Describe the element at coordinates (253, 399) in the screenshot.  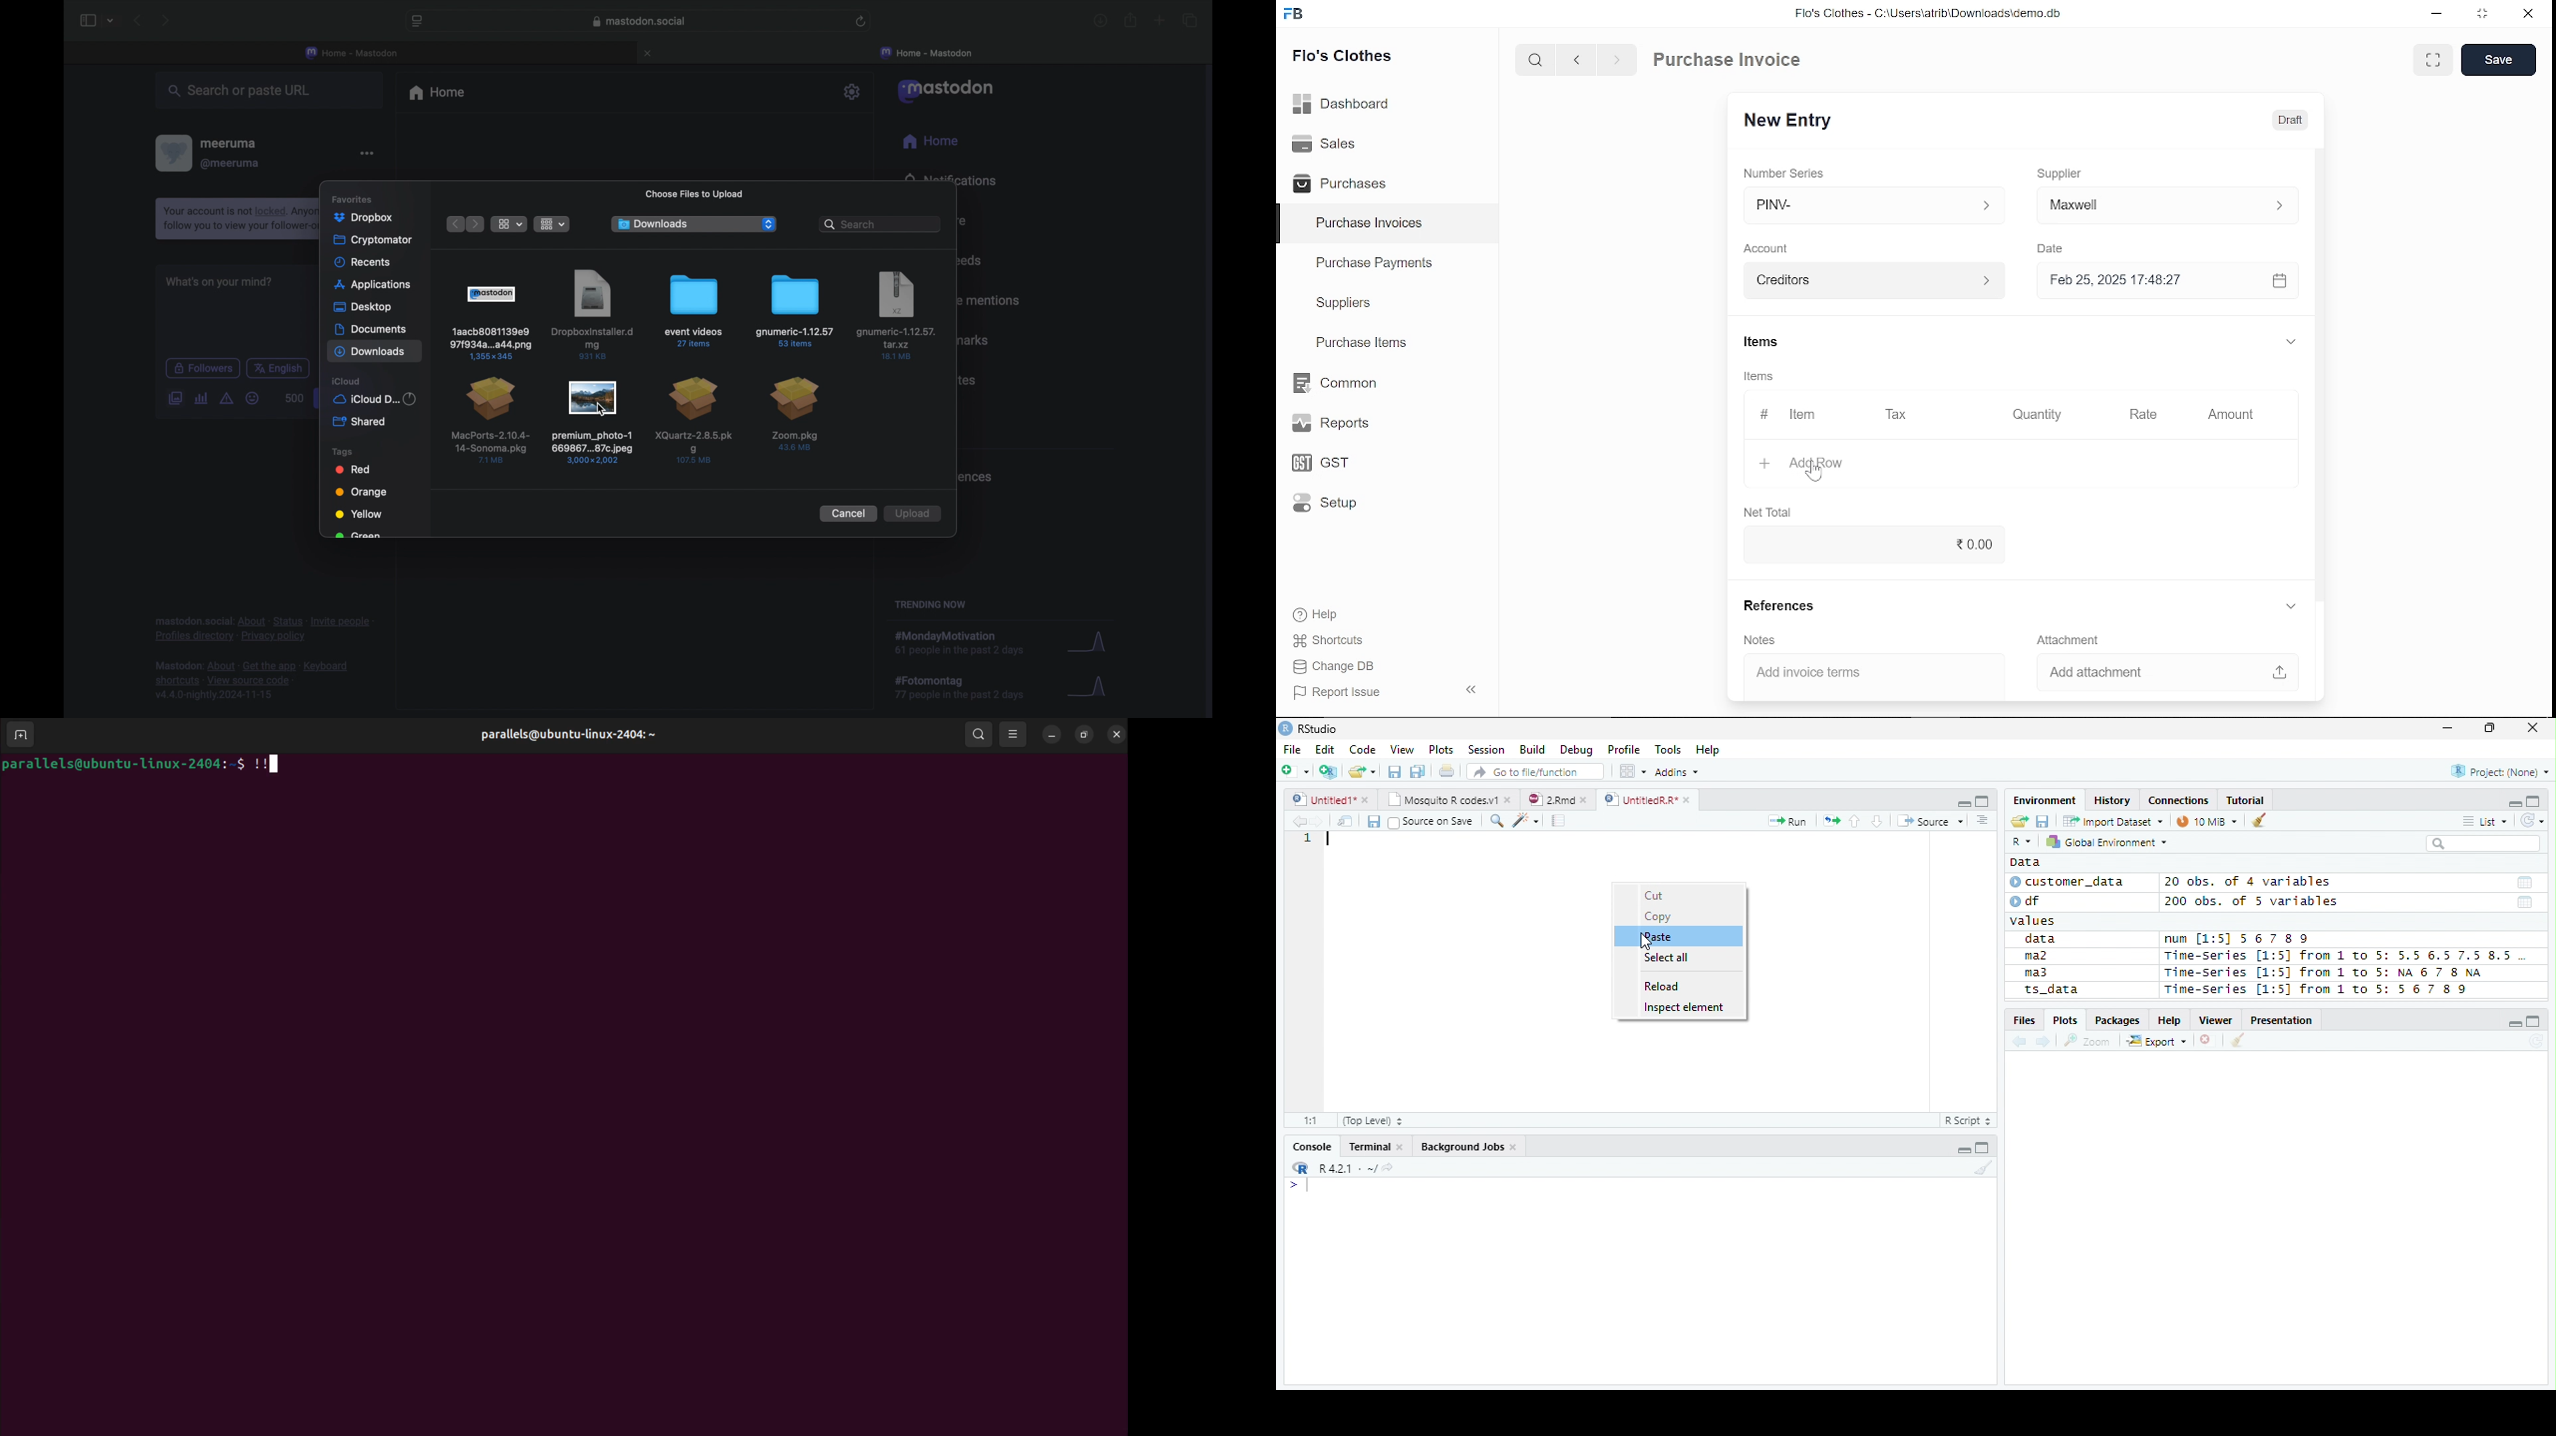
I see `emoji` at that location.